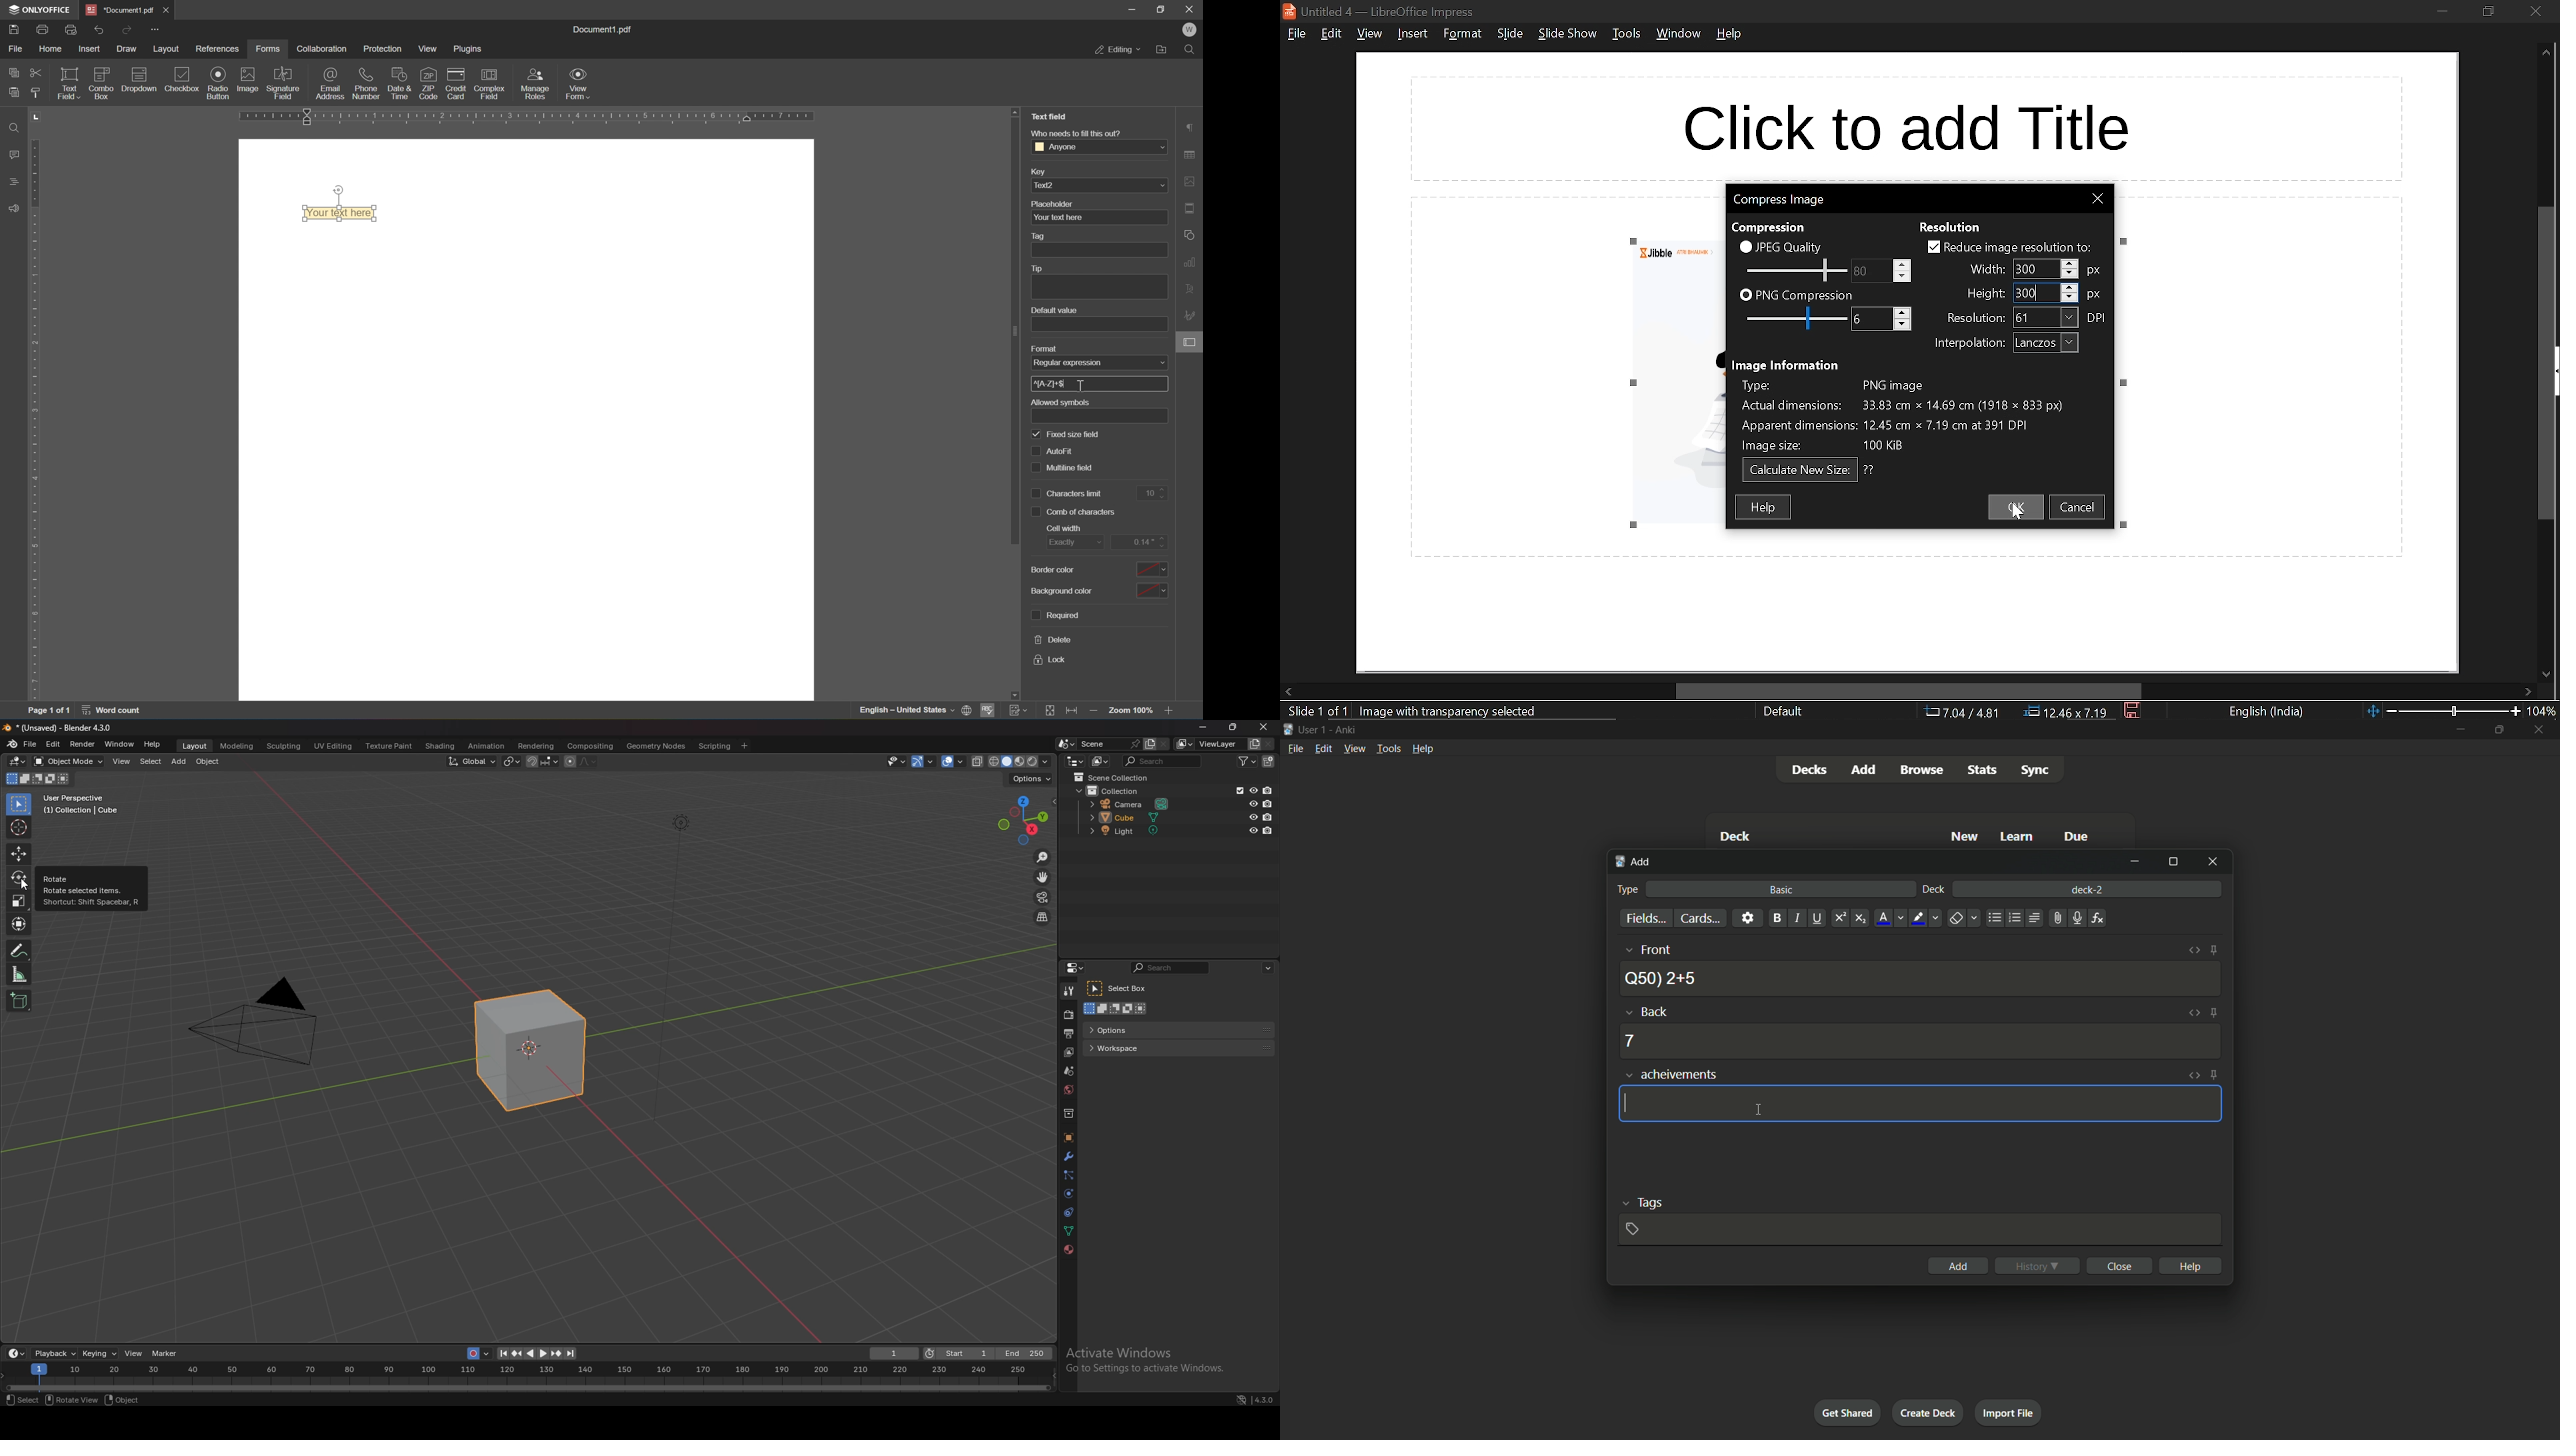 This screenshot has width=2576, height=1456. I want to click on date & time, so click(399, 82).